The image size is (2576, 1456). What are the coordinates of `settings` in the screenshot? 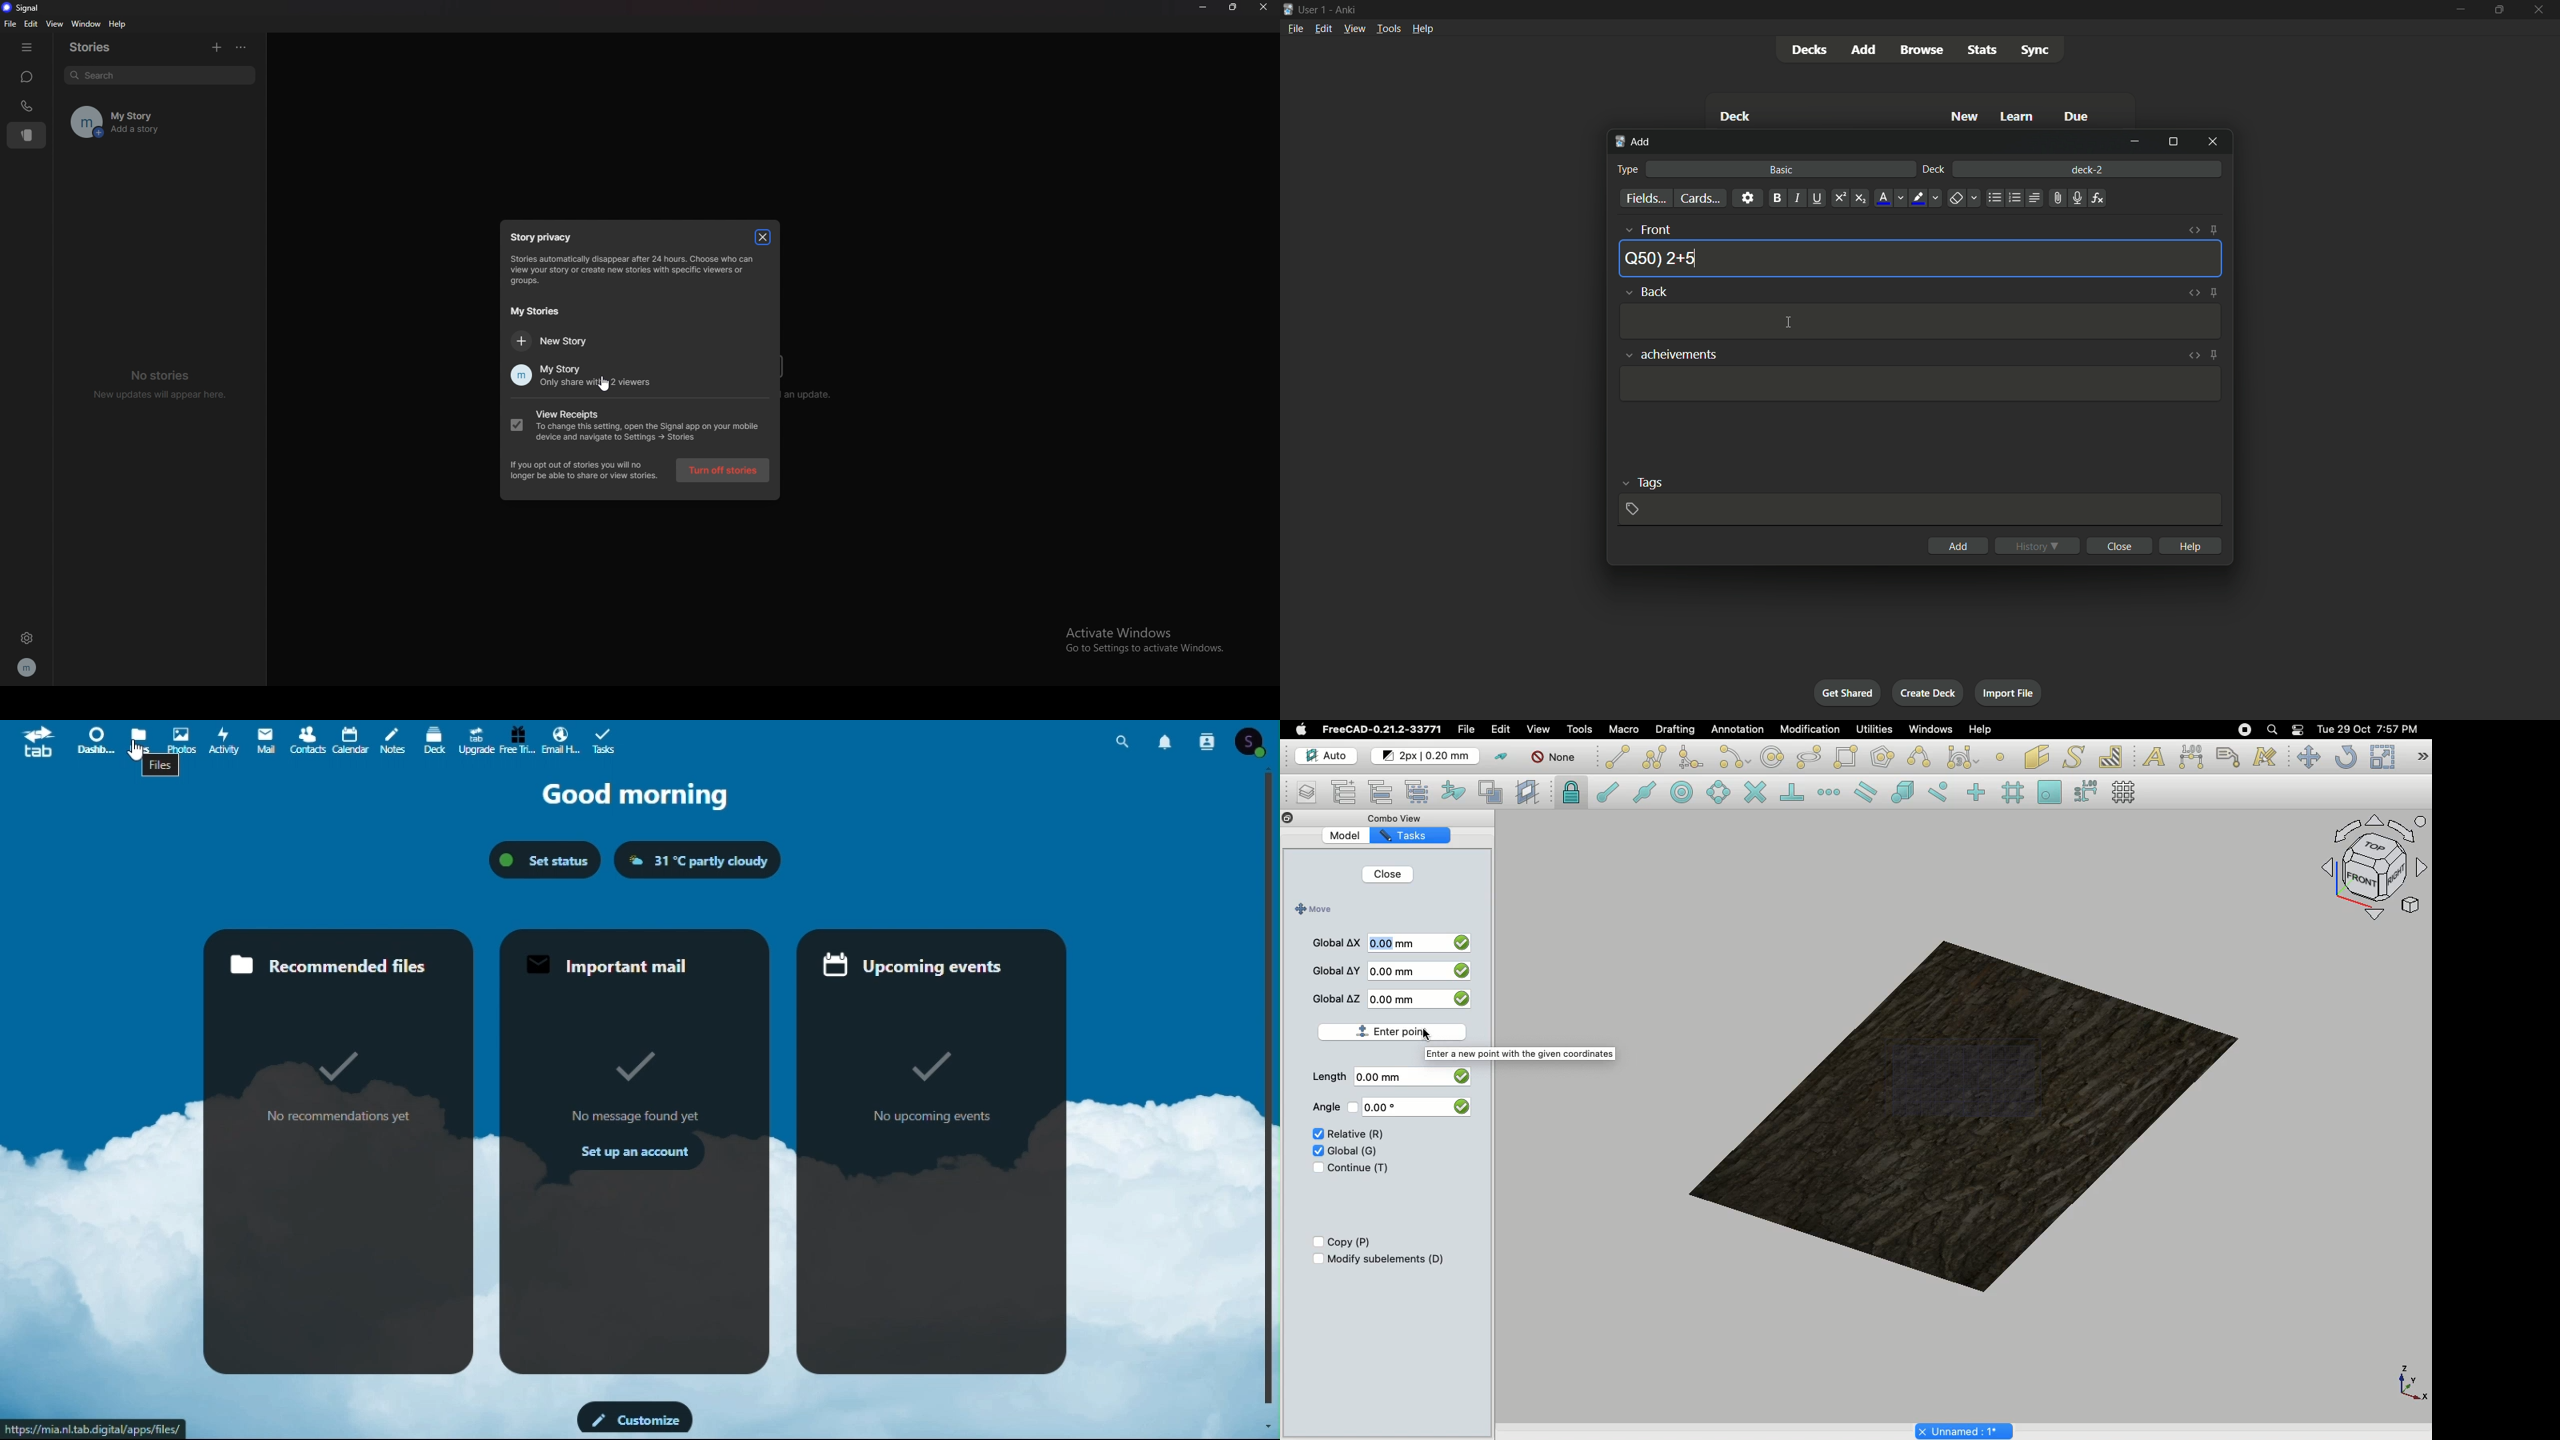 It's located at (1749, 198).